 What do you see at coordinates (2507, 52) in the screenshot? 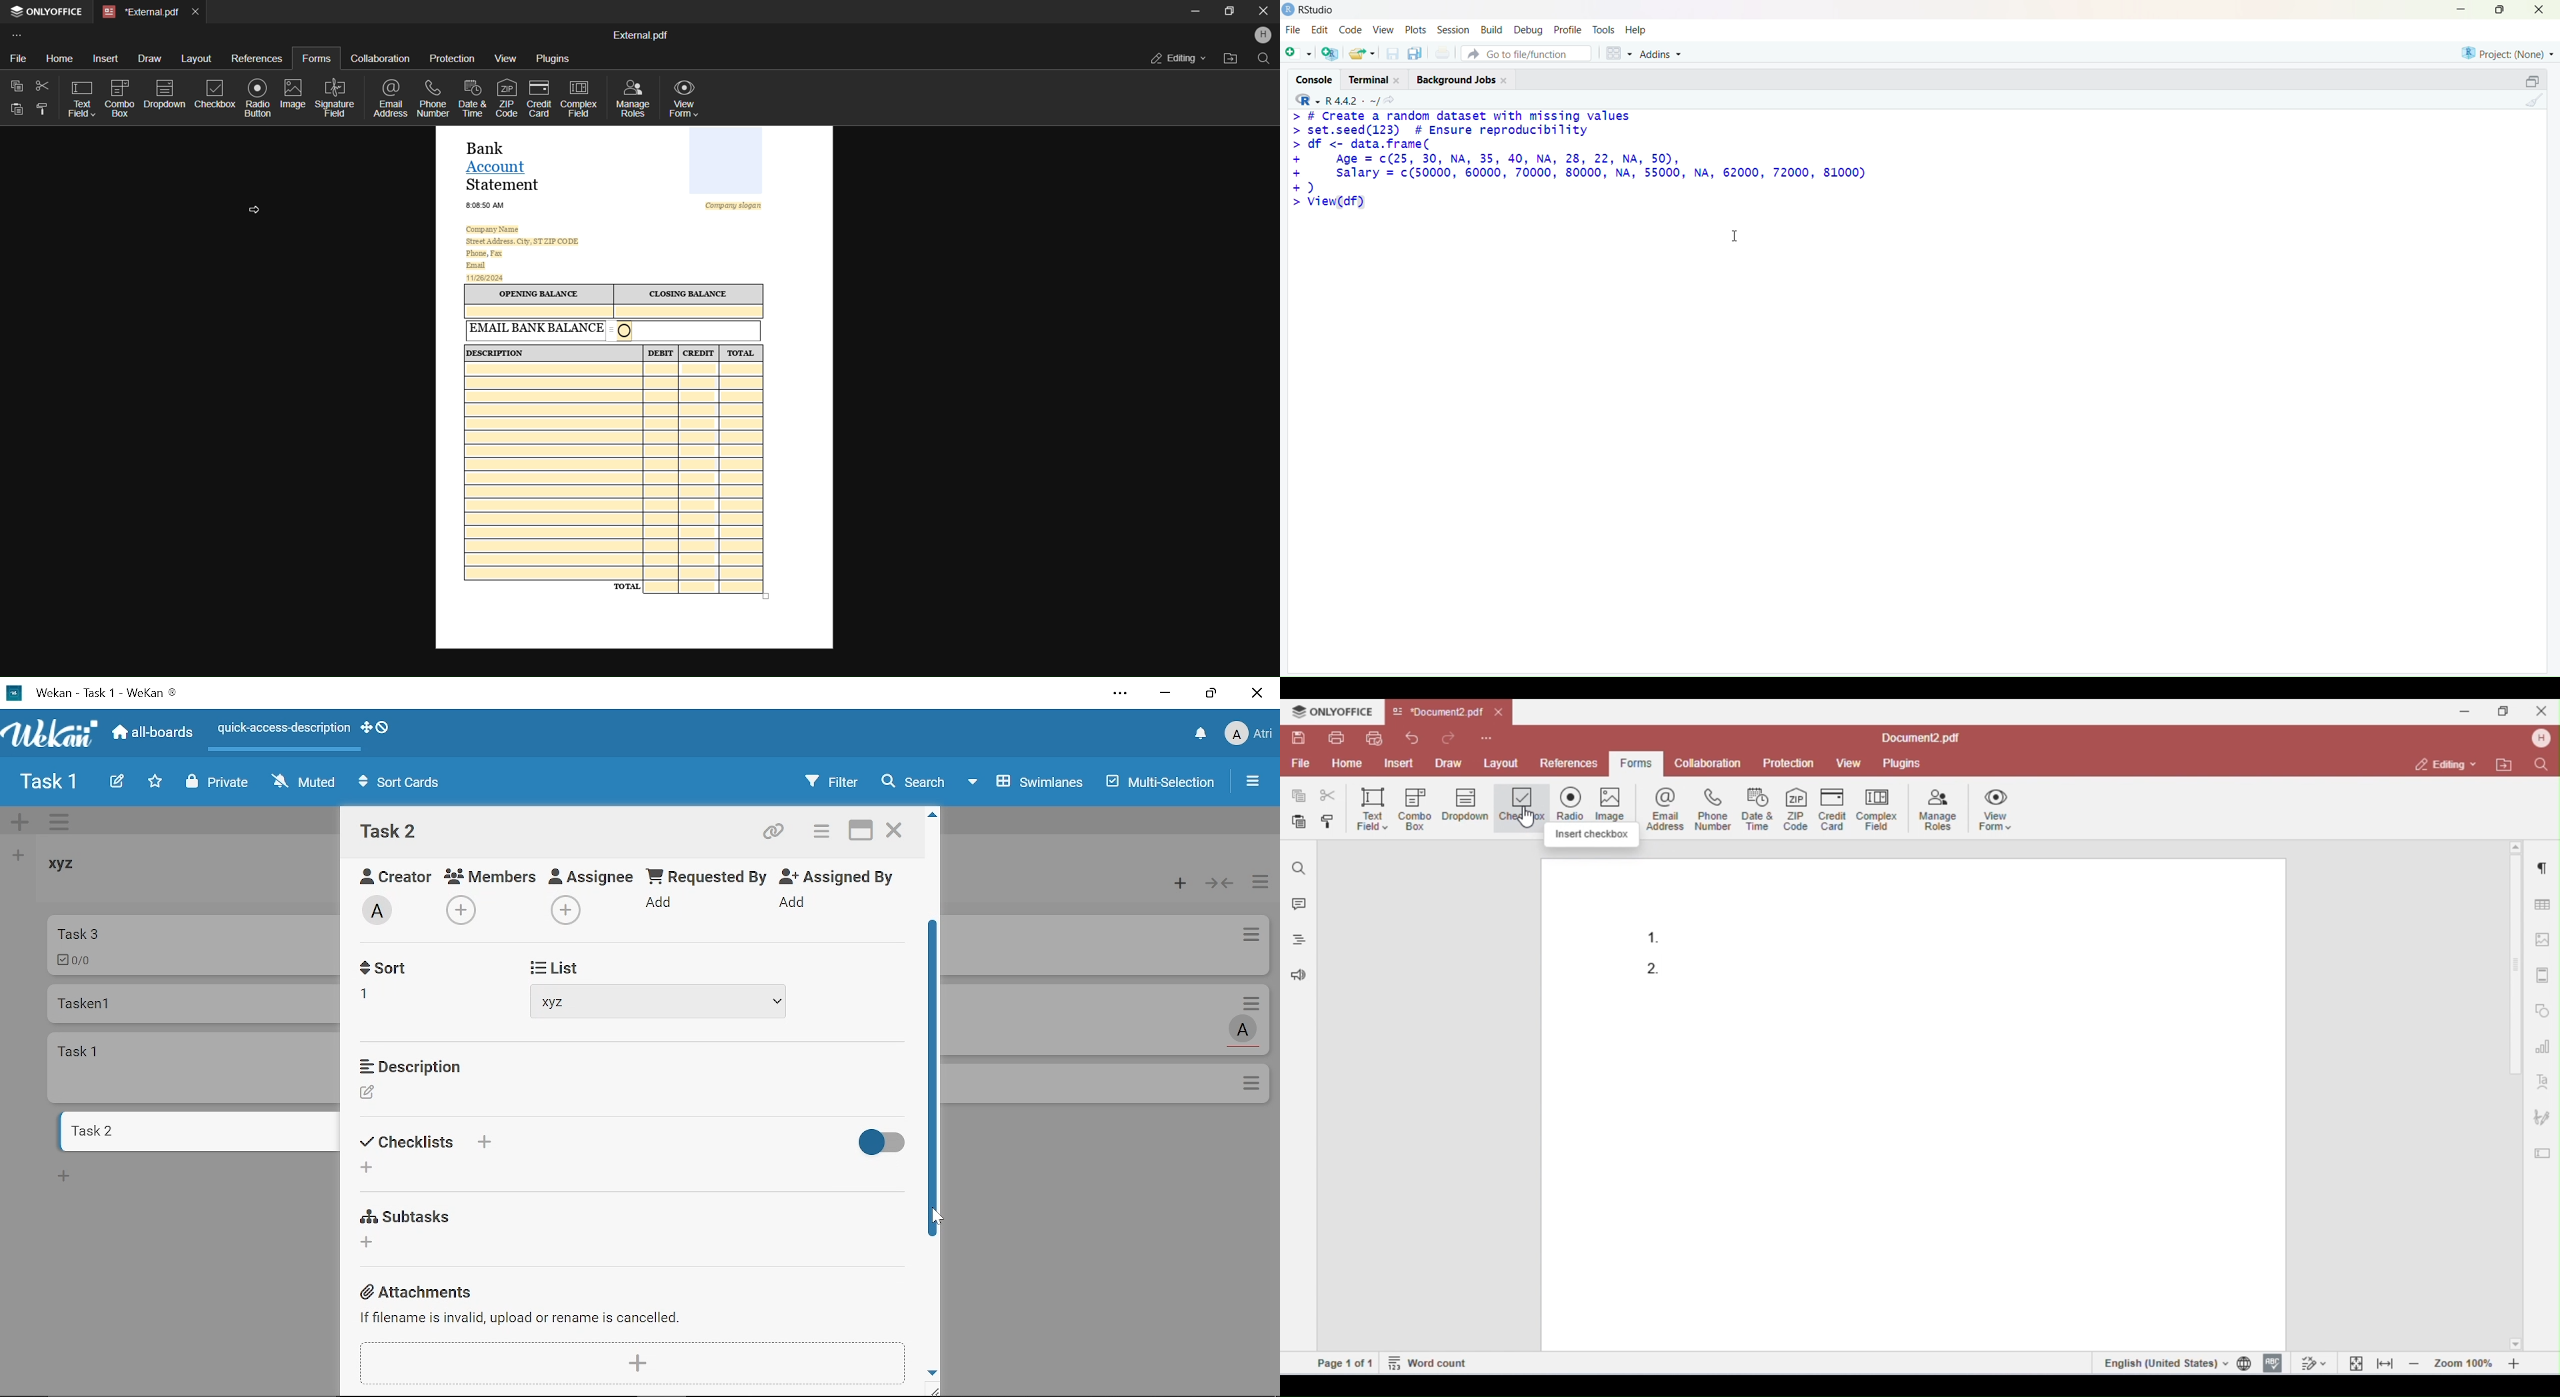
I see `project(None)` at bounding box center [2507, 52].